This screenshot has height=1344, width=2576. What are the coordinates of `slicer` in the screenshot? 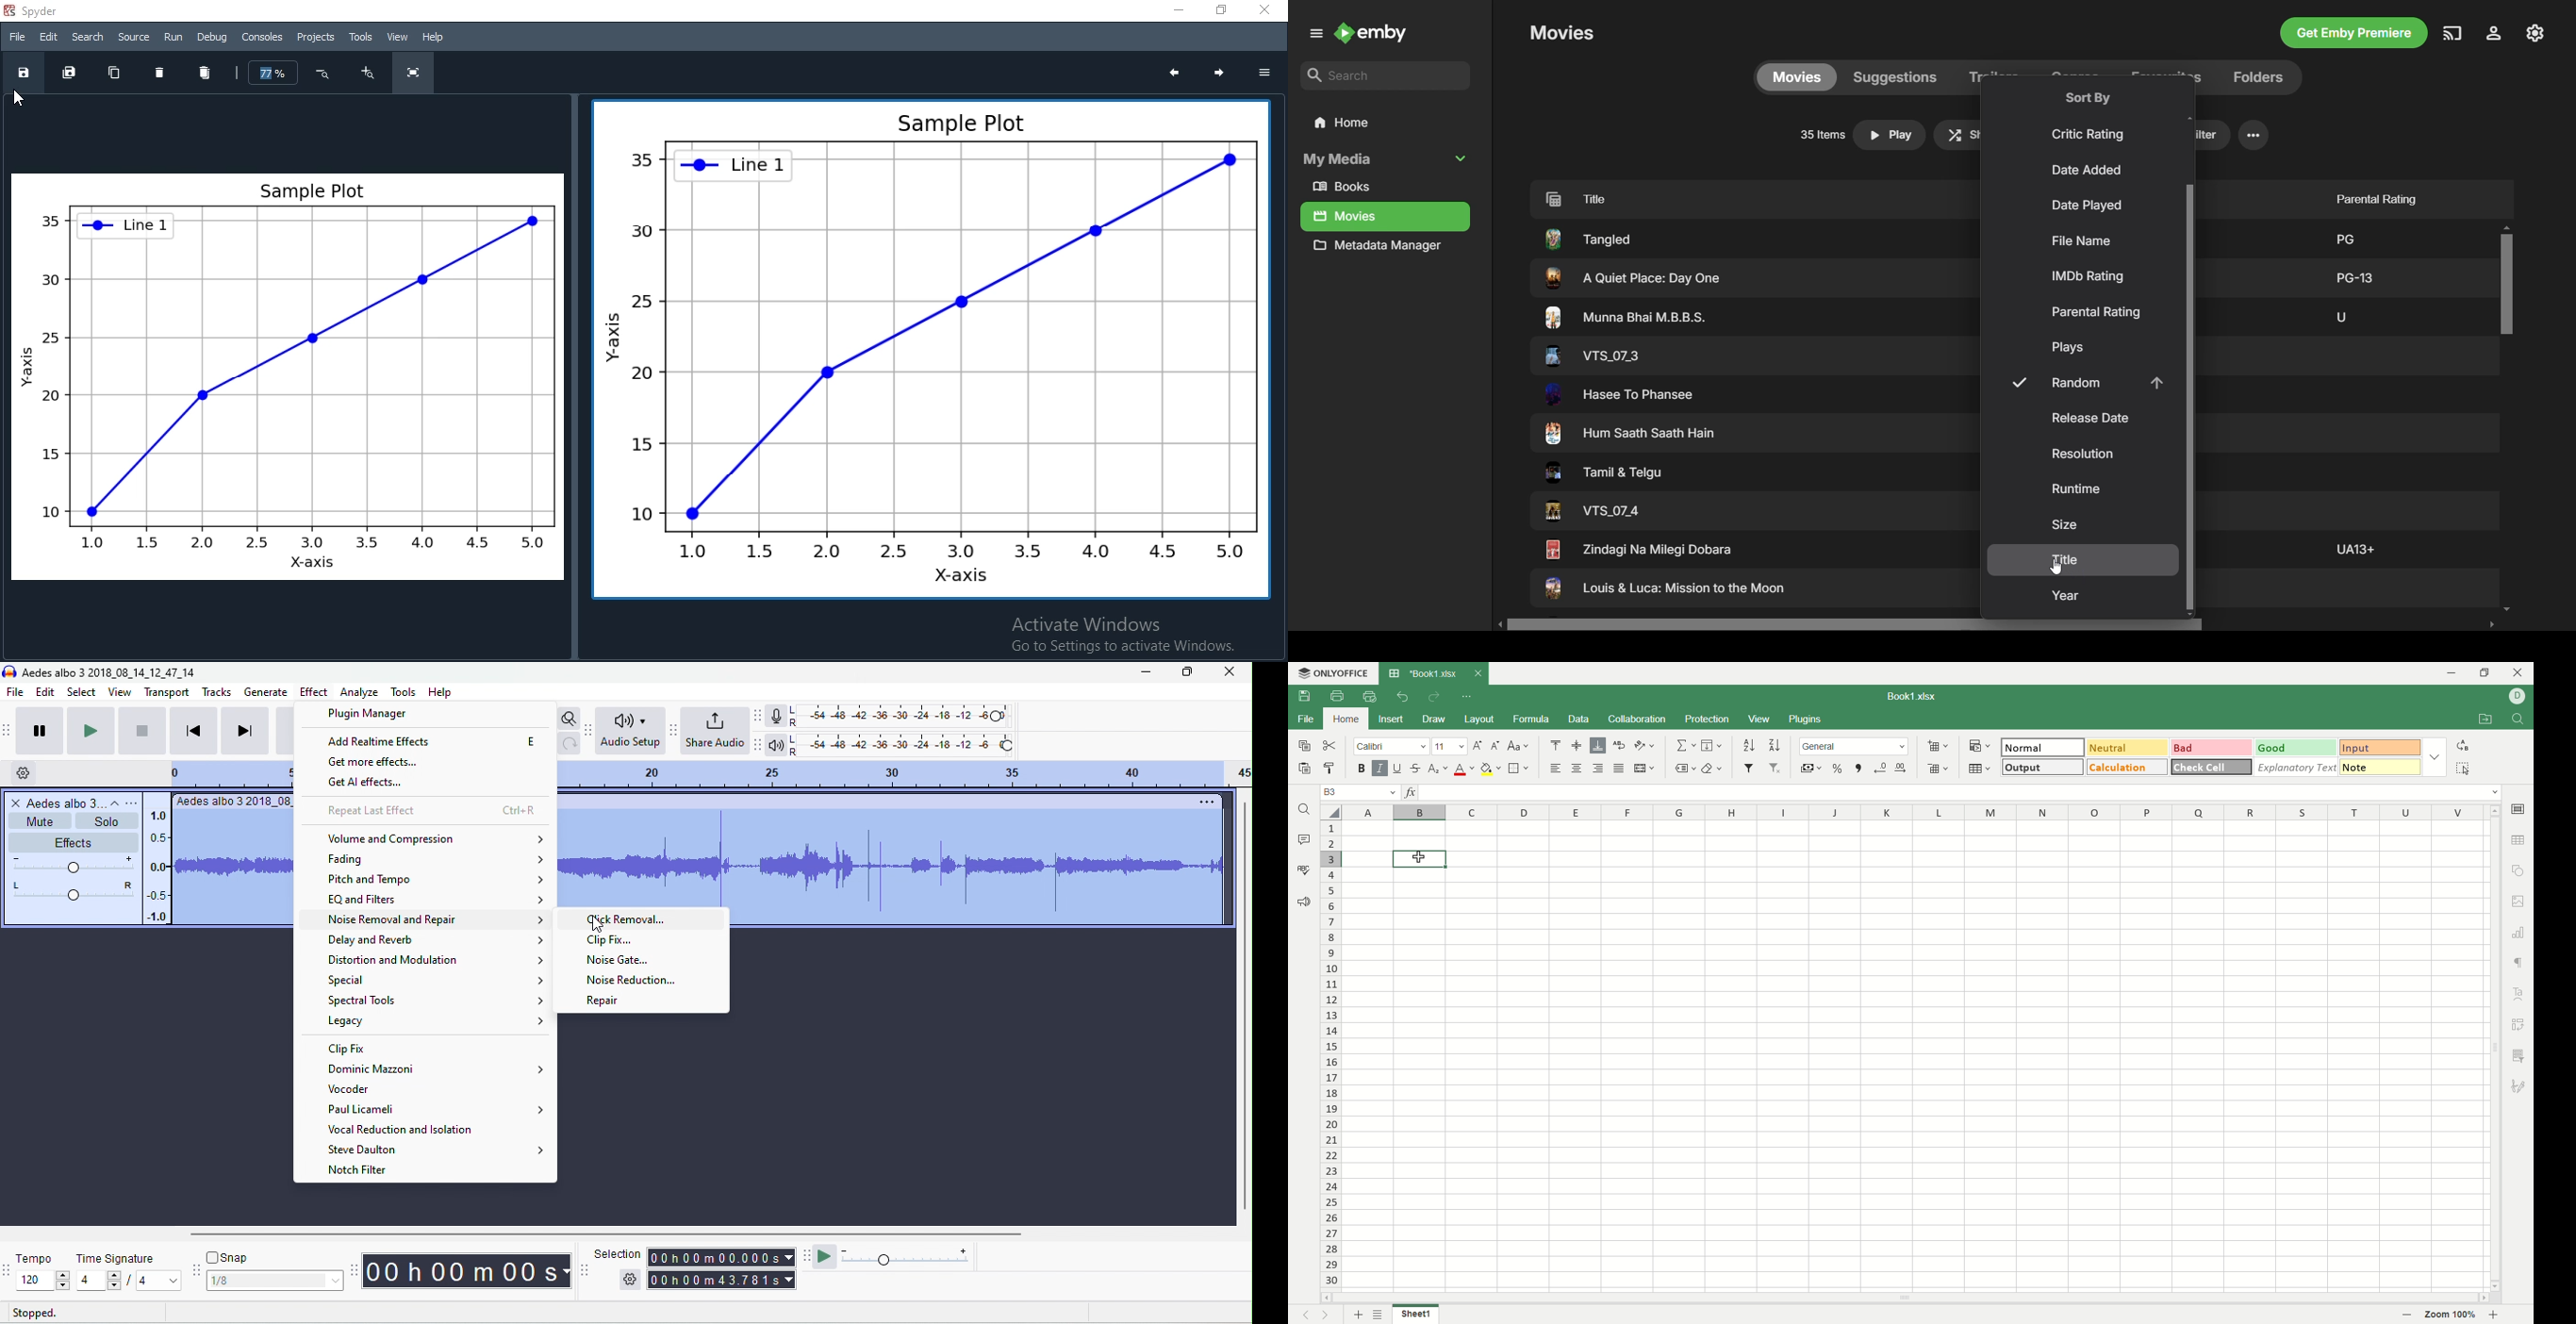 It's located at (2521, 1055).